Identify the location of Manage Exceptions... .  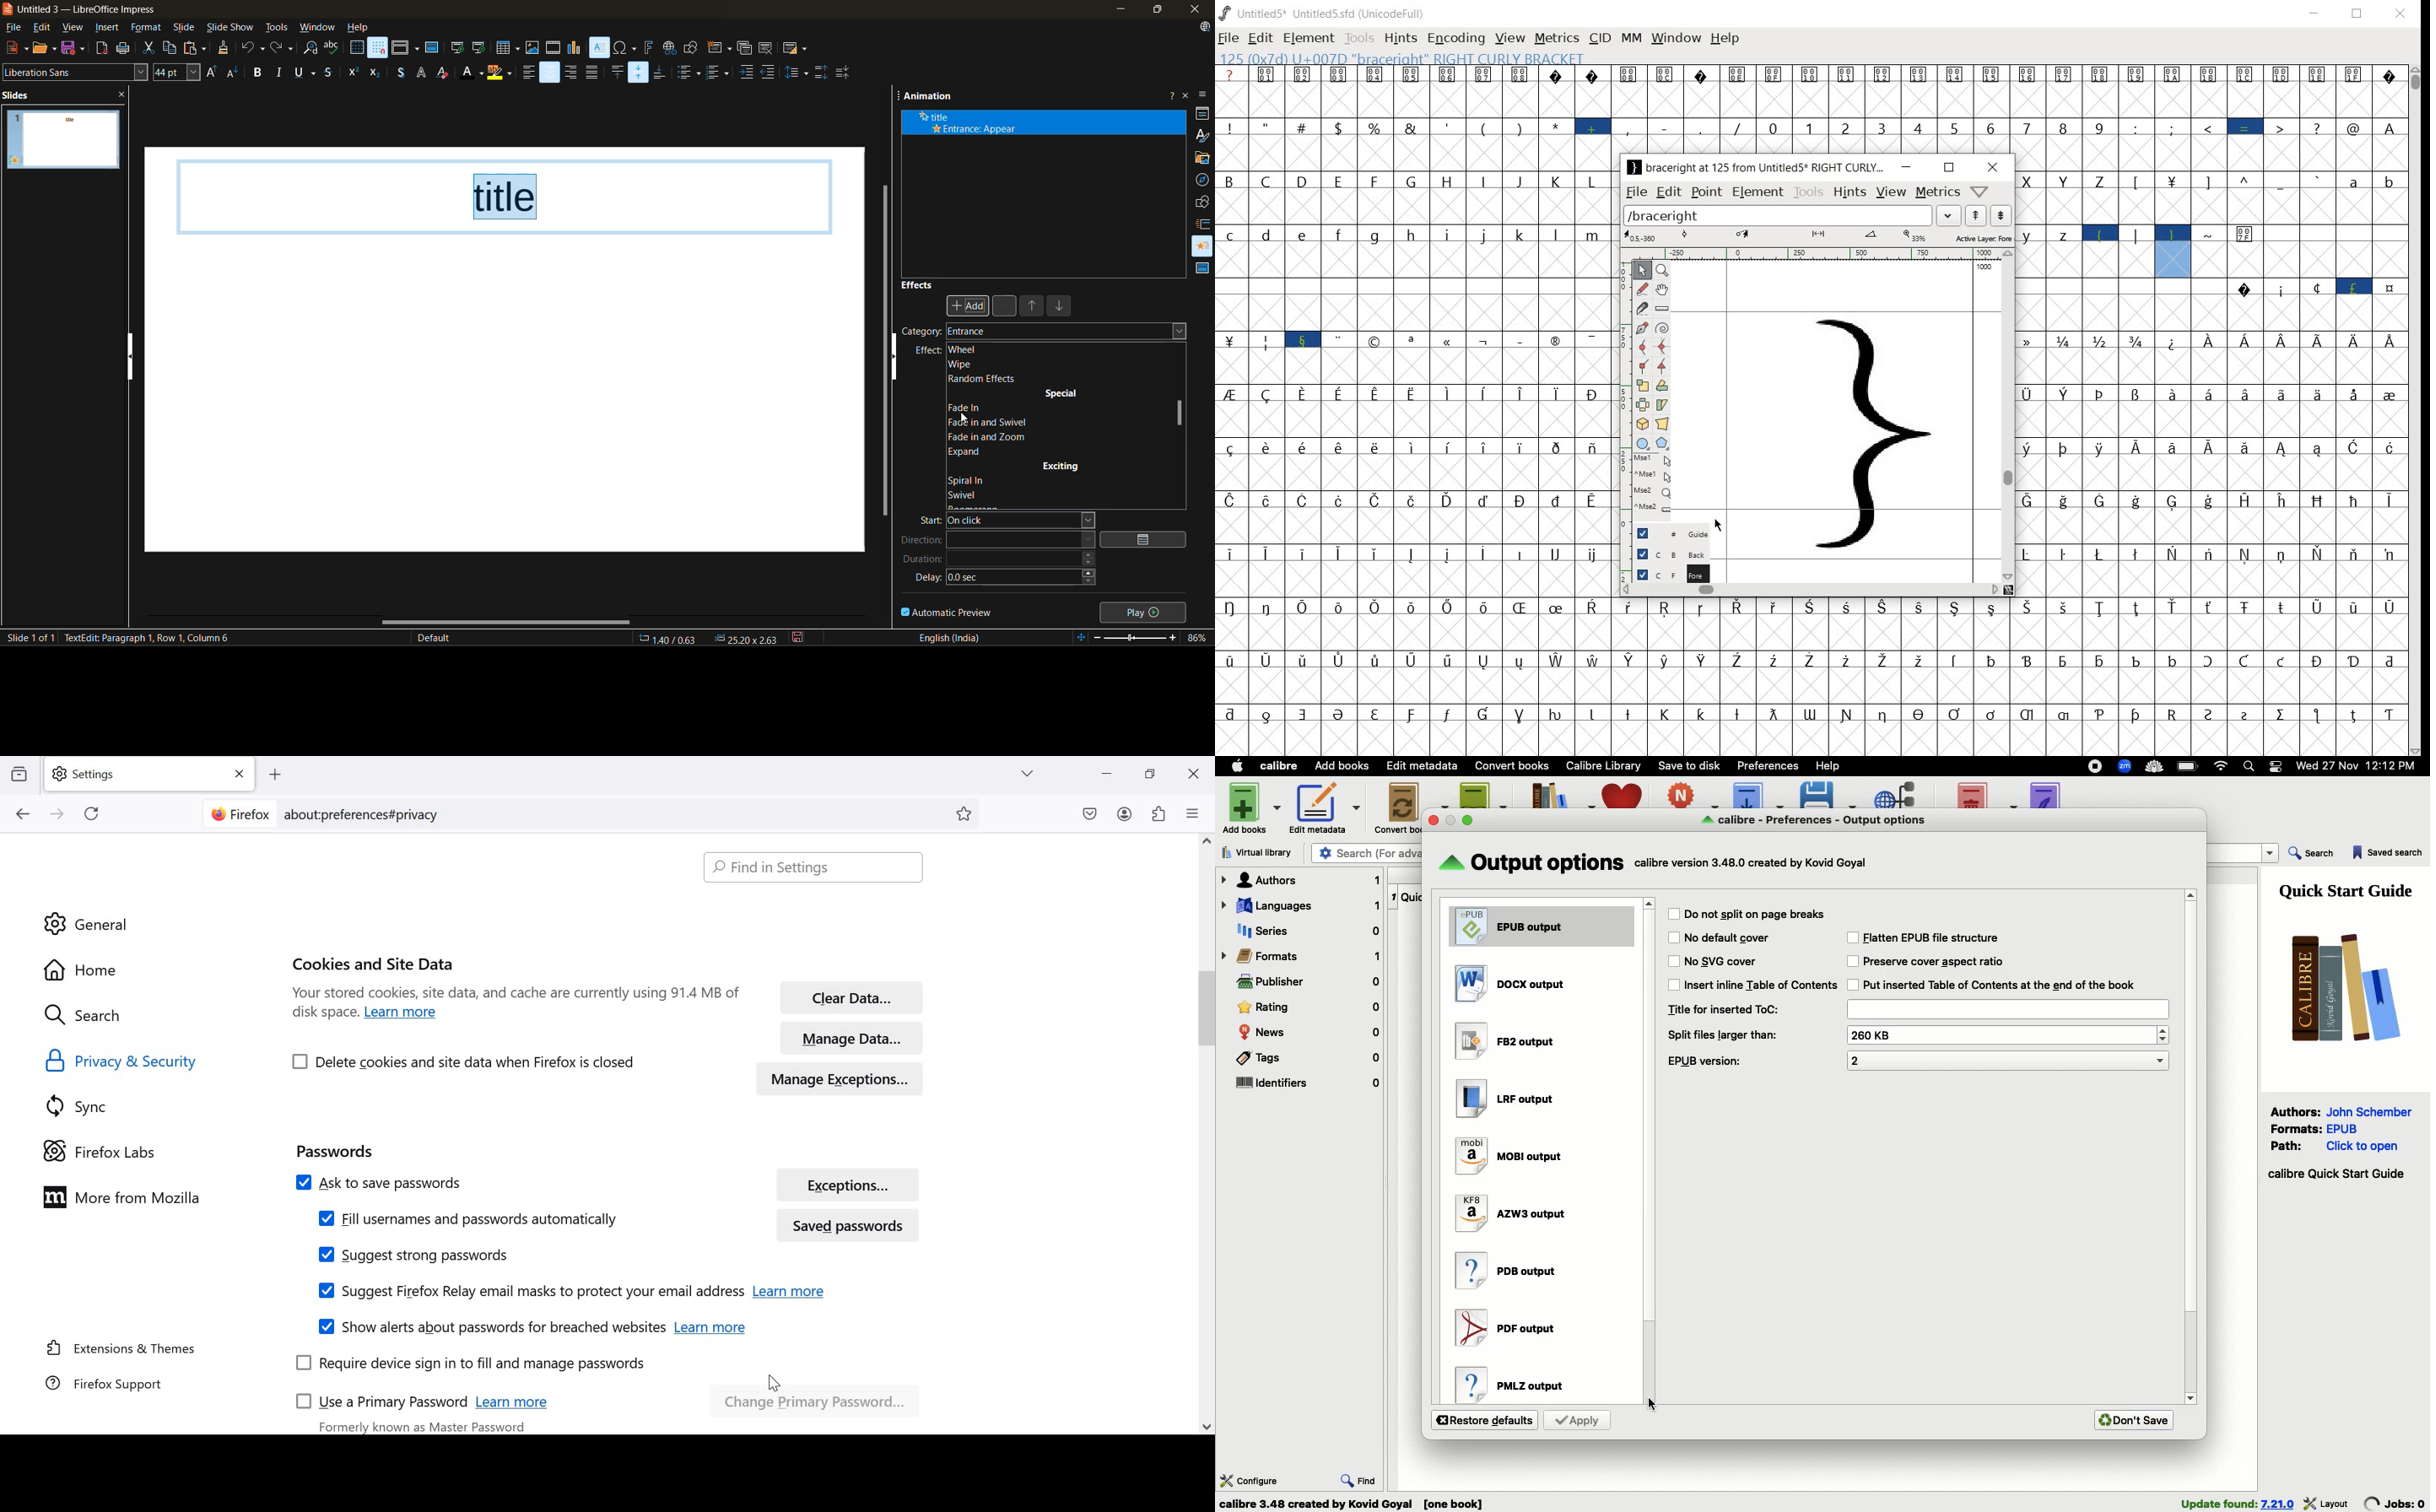
(852, 1076).